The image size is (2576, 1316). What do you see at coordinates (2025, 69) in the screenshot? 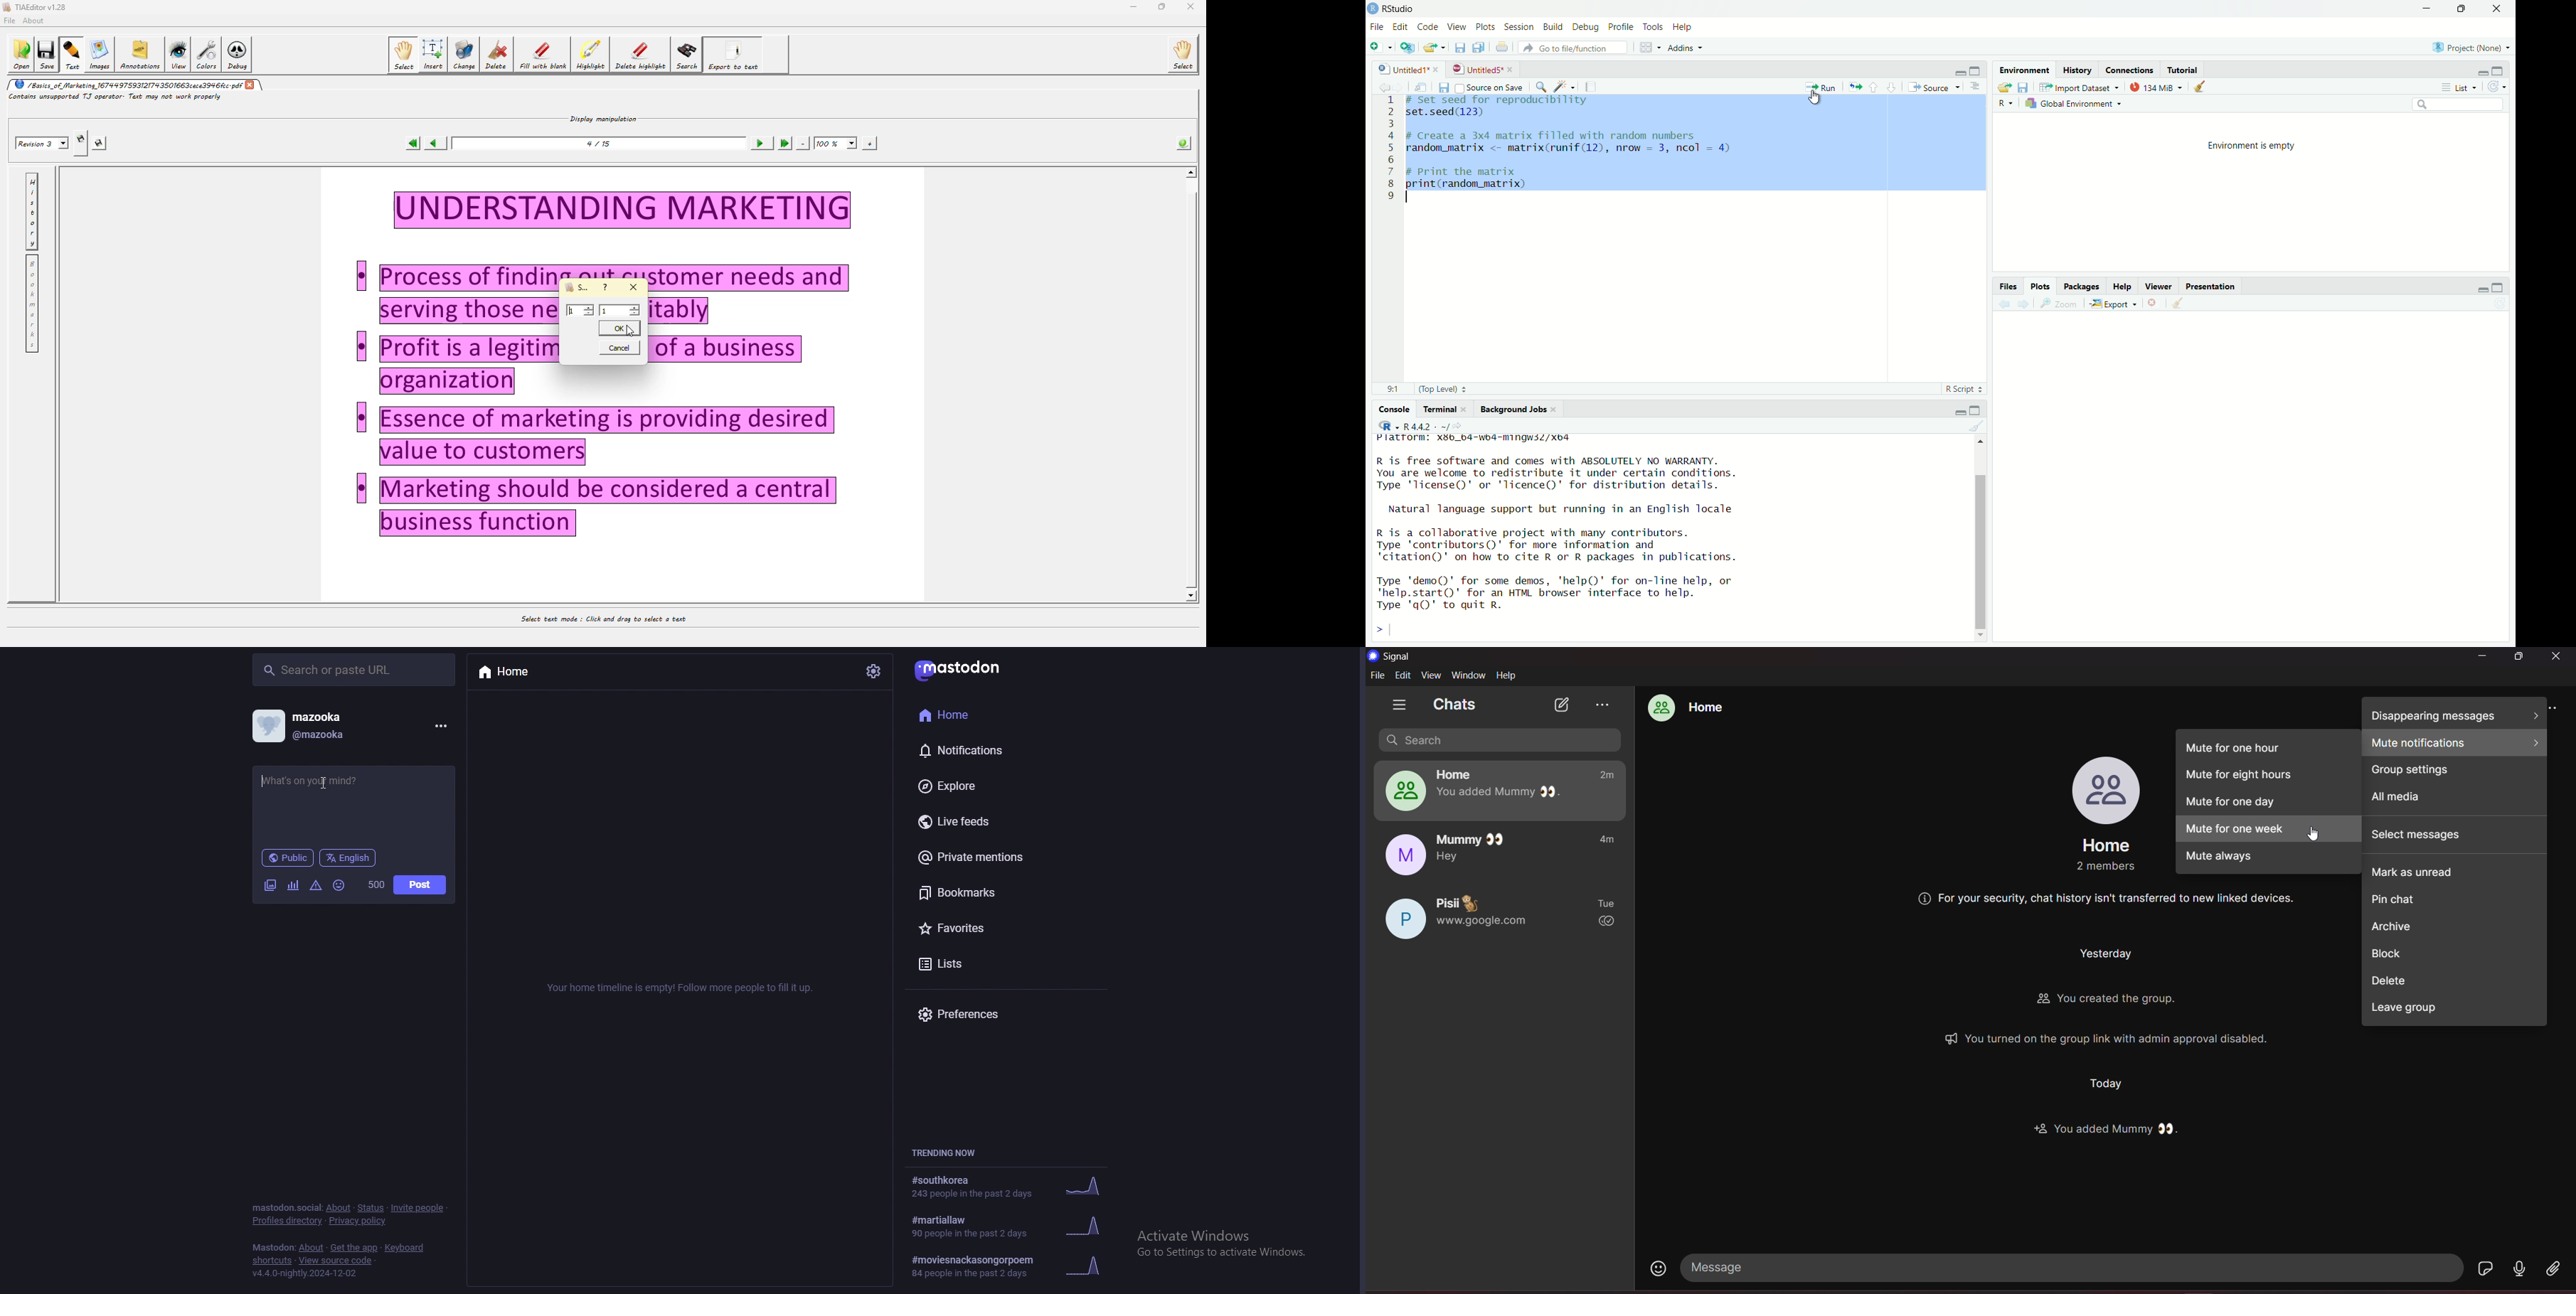
I see `Environment` at bounding box center [2025, 69].